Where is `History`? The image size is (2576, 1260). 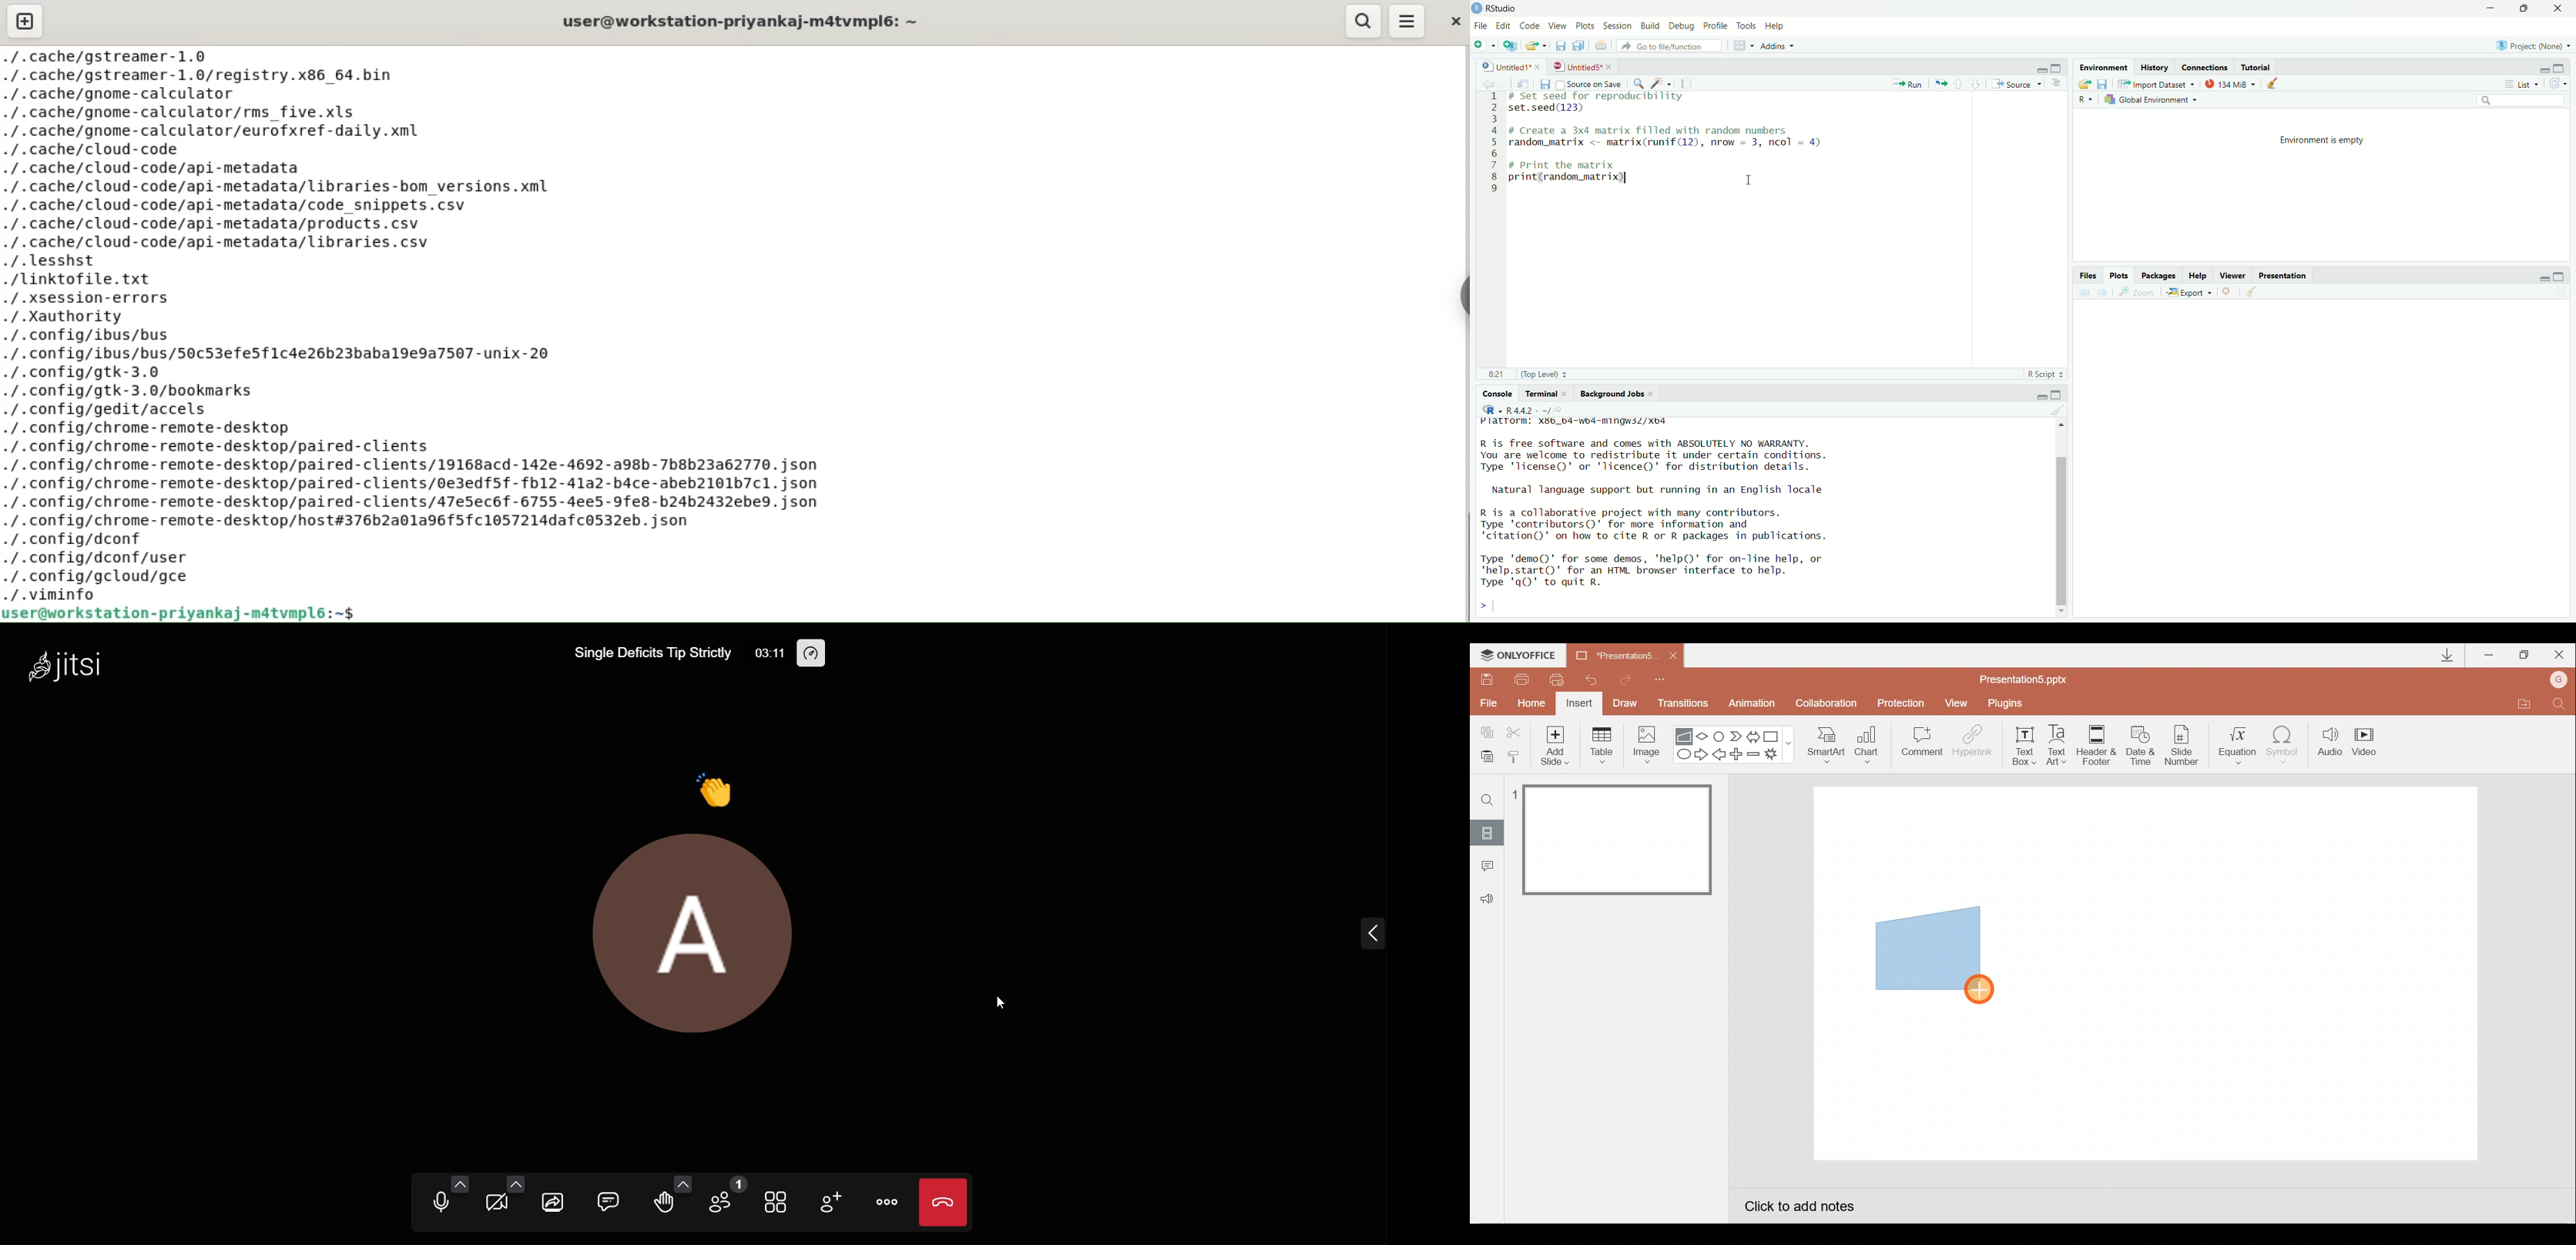
History is located at coordinates (2157, 67).